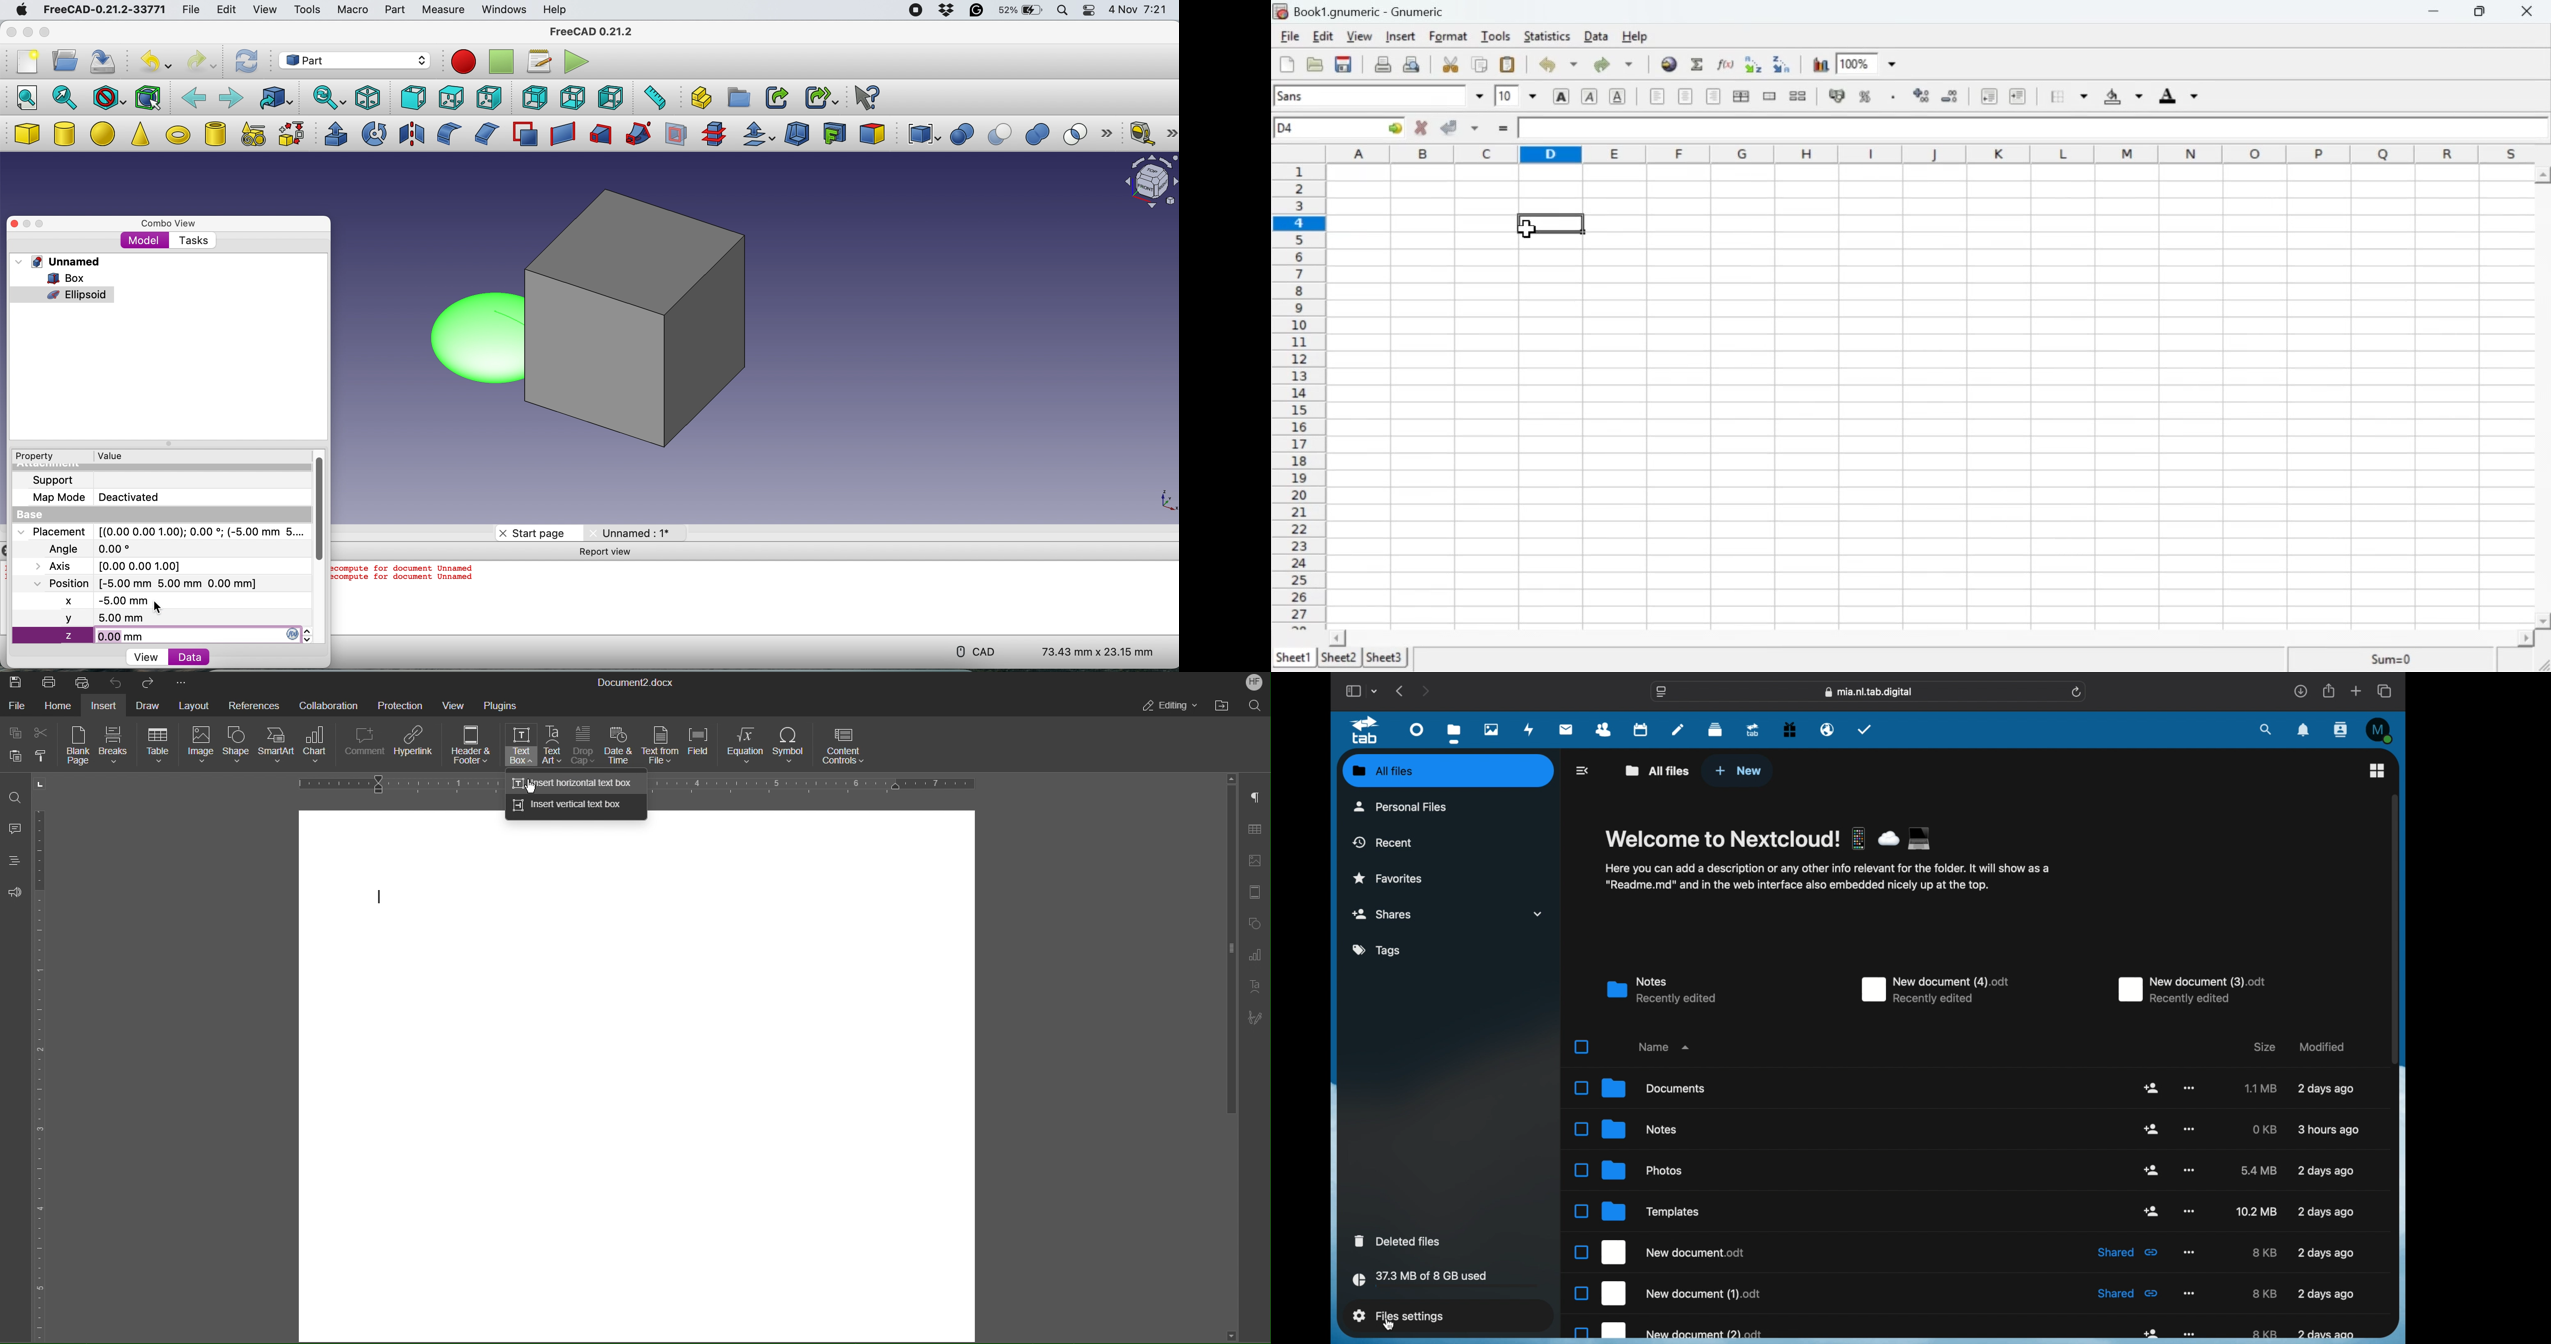  I want to click on part, so click(394, 11).